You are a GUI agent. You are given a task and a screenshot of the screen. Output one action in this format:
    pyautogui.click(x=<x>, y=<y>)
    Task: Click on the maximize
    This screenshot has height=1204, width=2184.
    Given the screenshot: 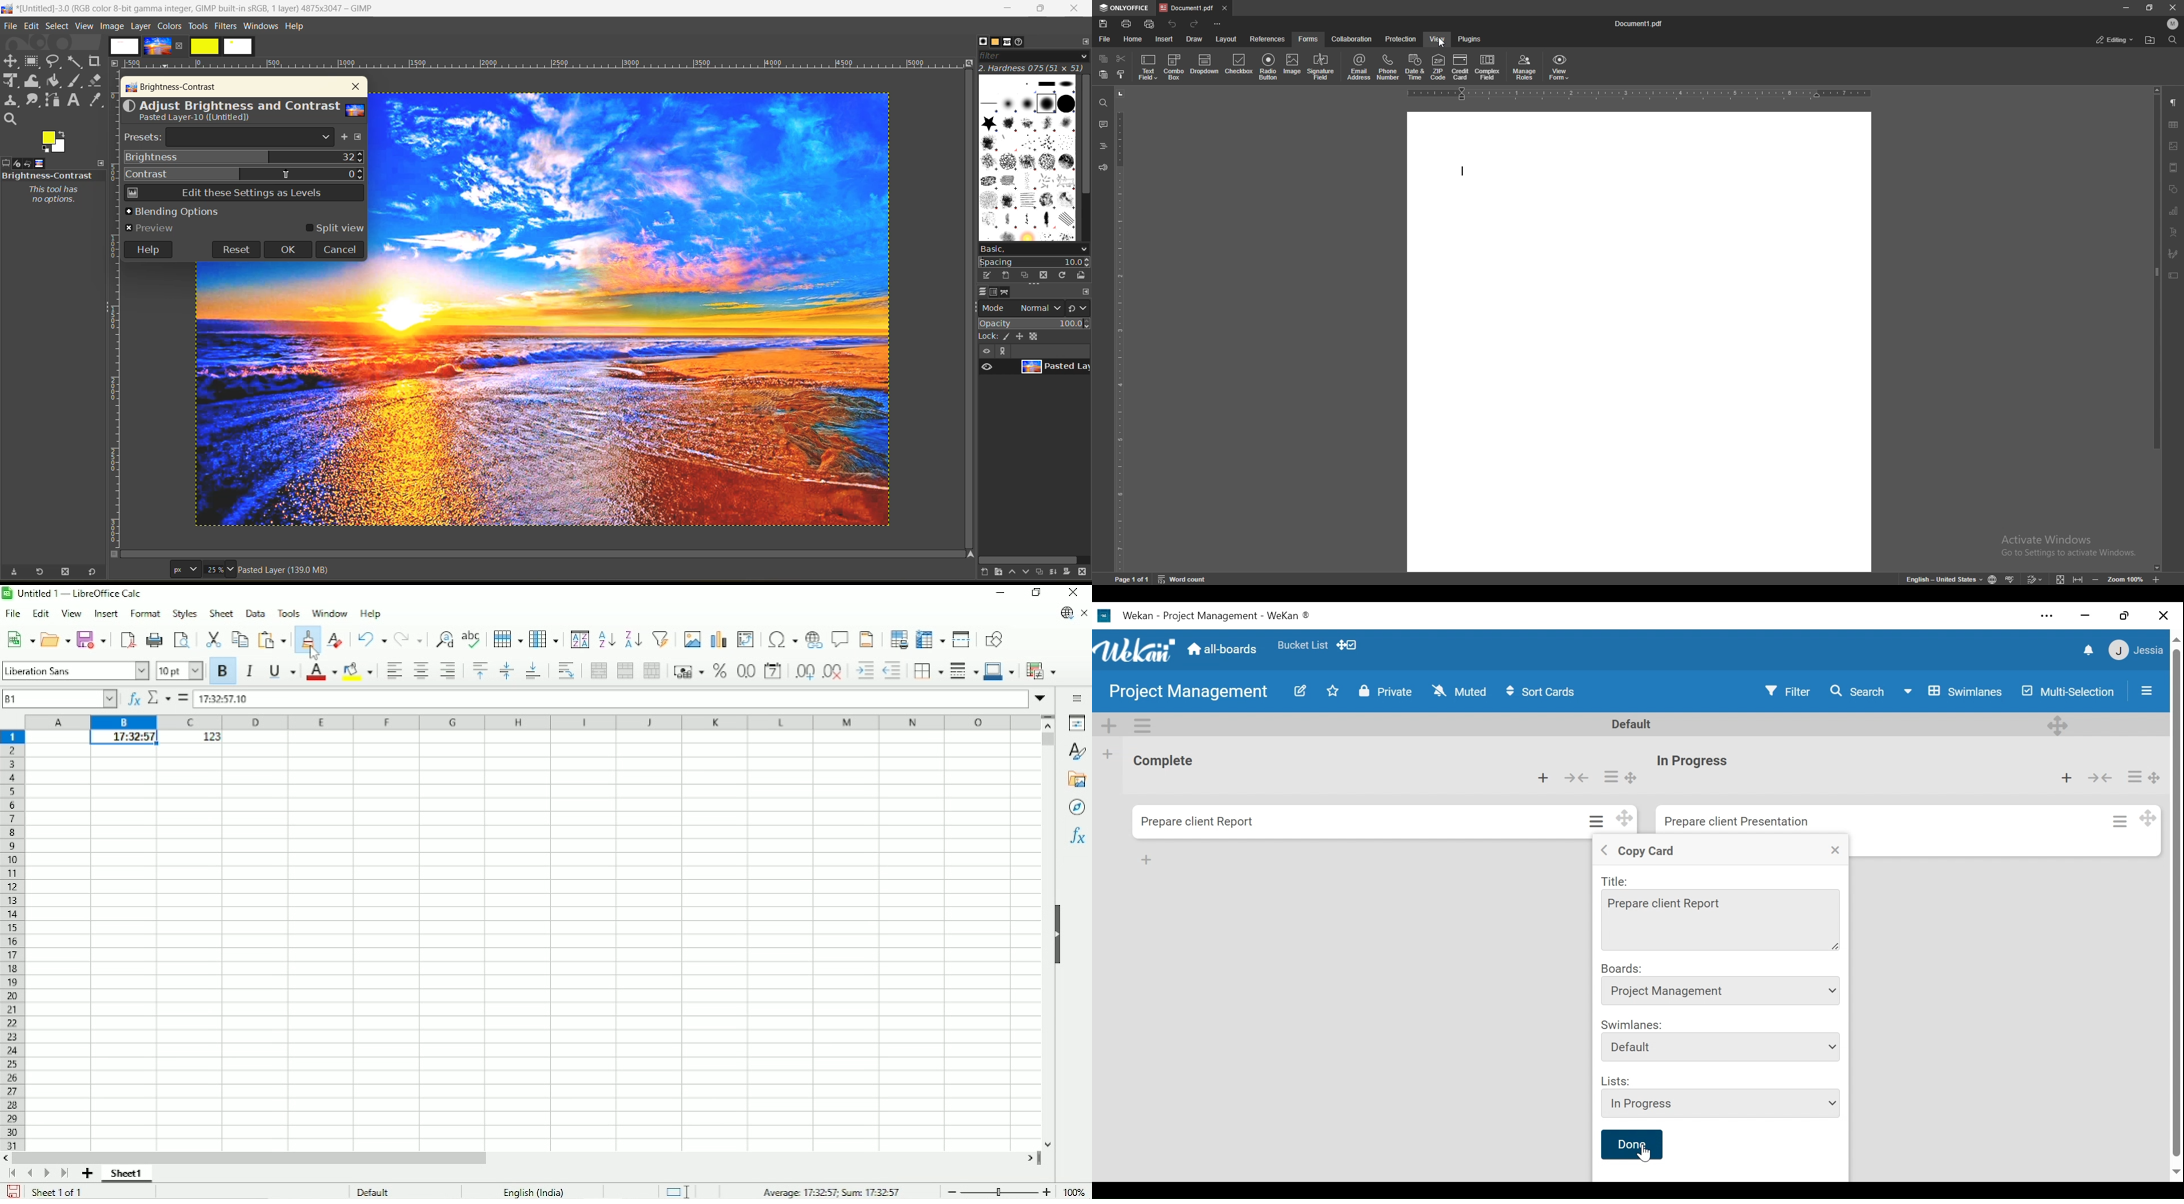 What is the action you would take?
    pyautogui.click(x=1040, y=9)
    